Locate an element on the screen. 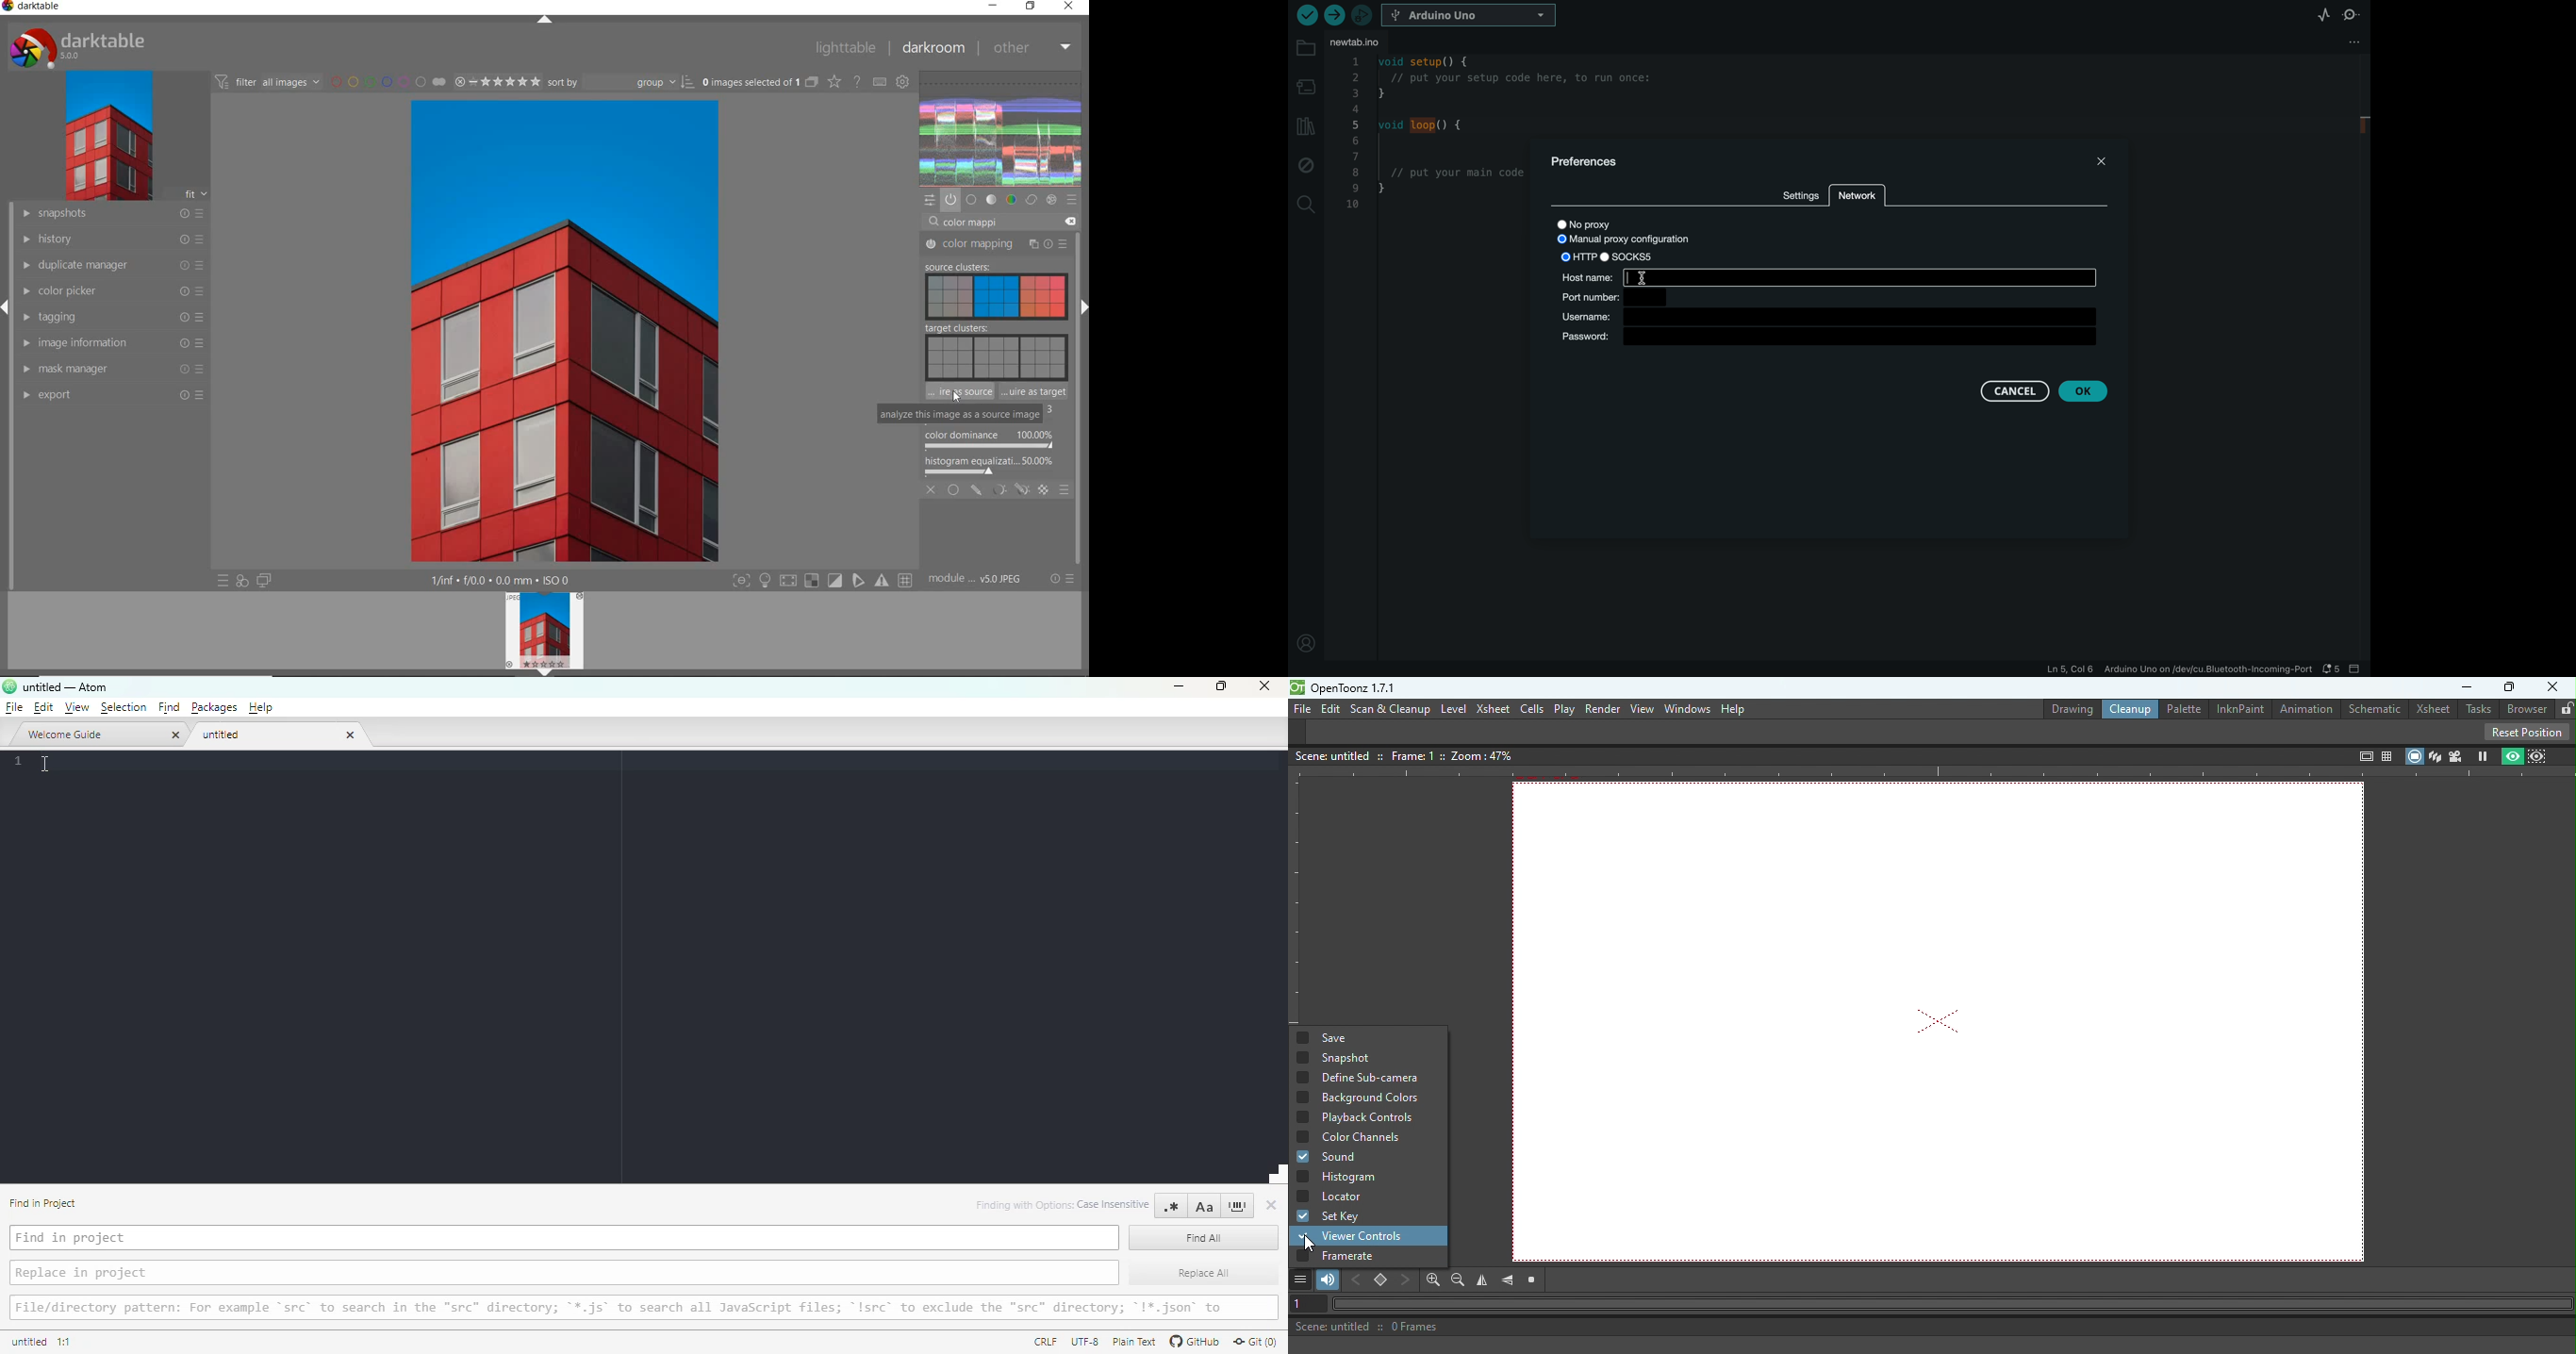 This screenshot has height=1372, width=2576. ANALYZE THIS IMAGE AS A SOURCE IMAGE is located at coordinates (958, 392).